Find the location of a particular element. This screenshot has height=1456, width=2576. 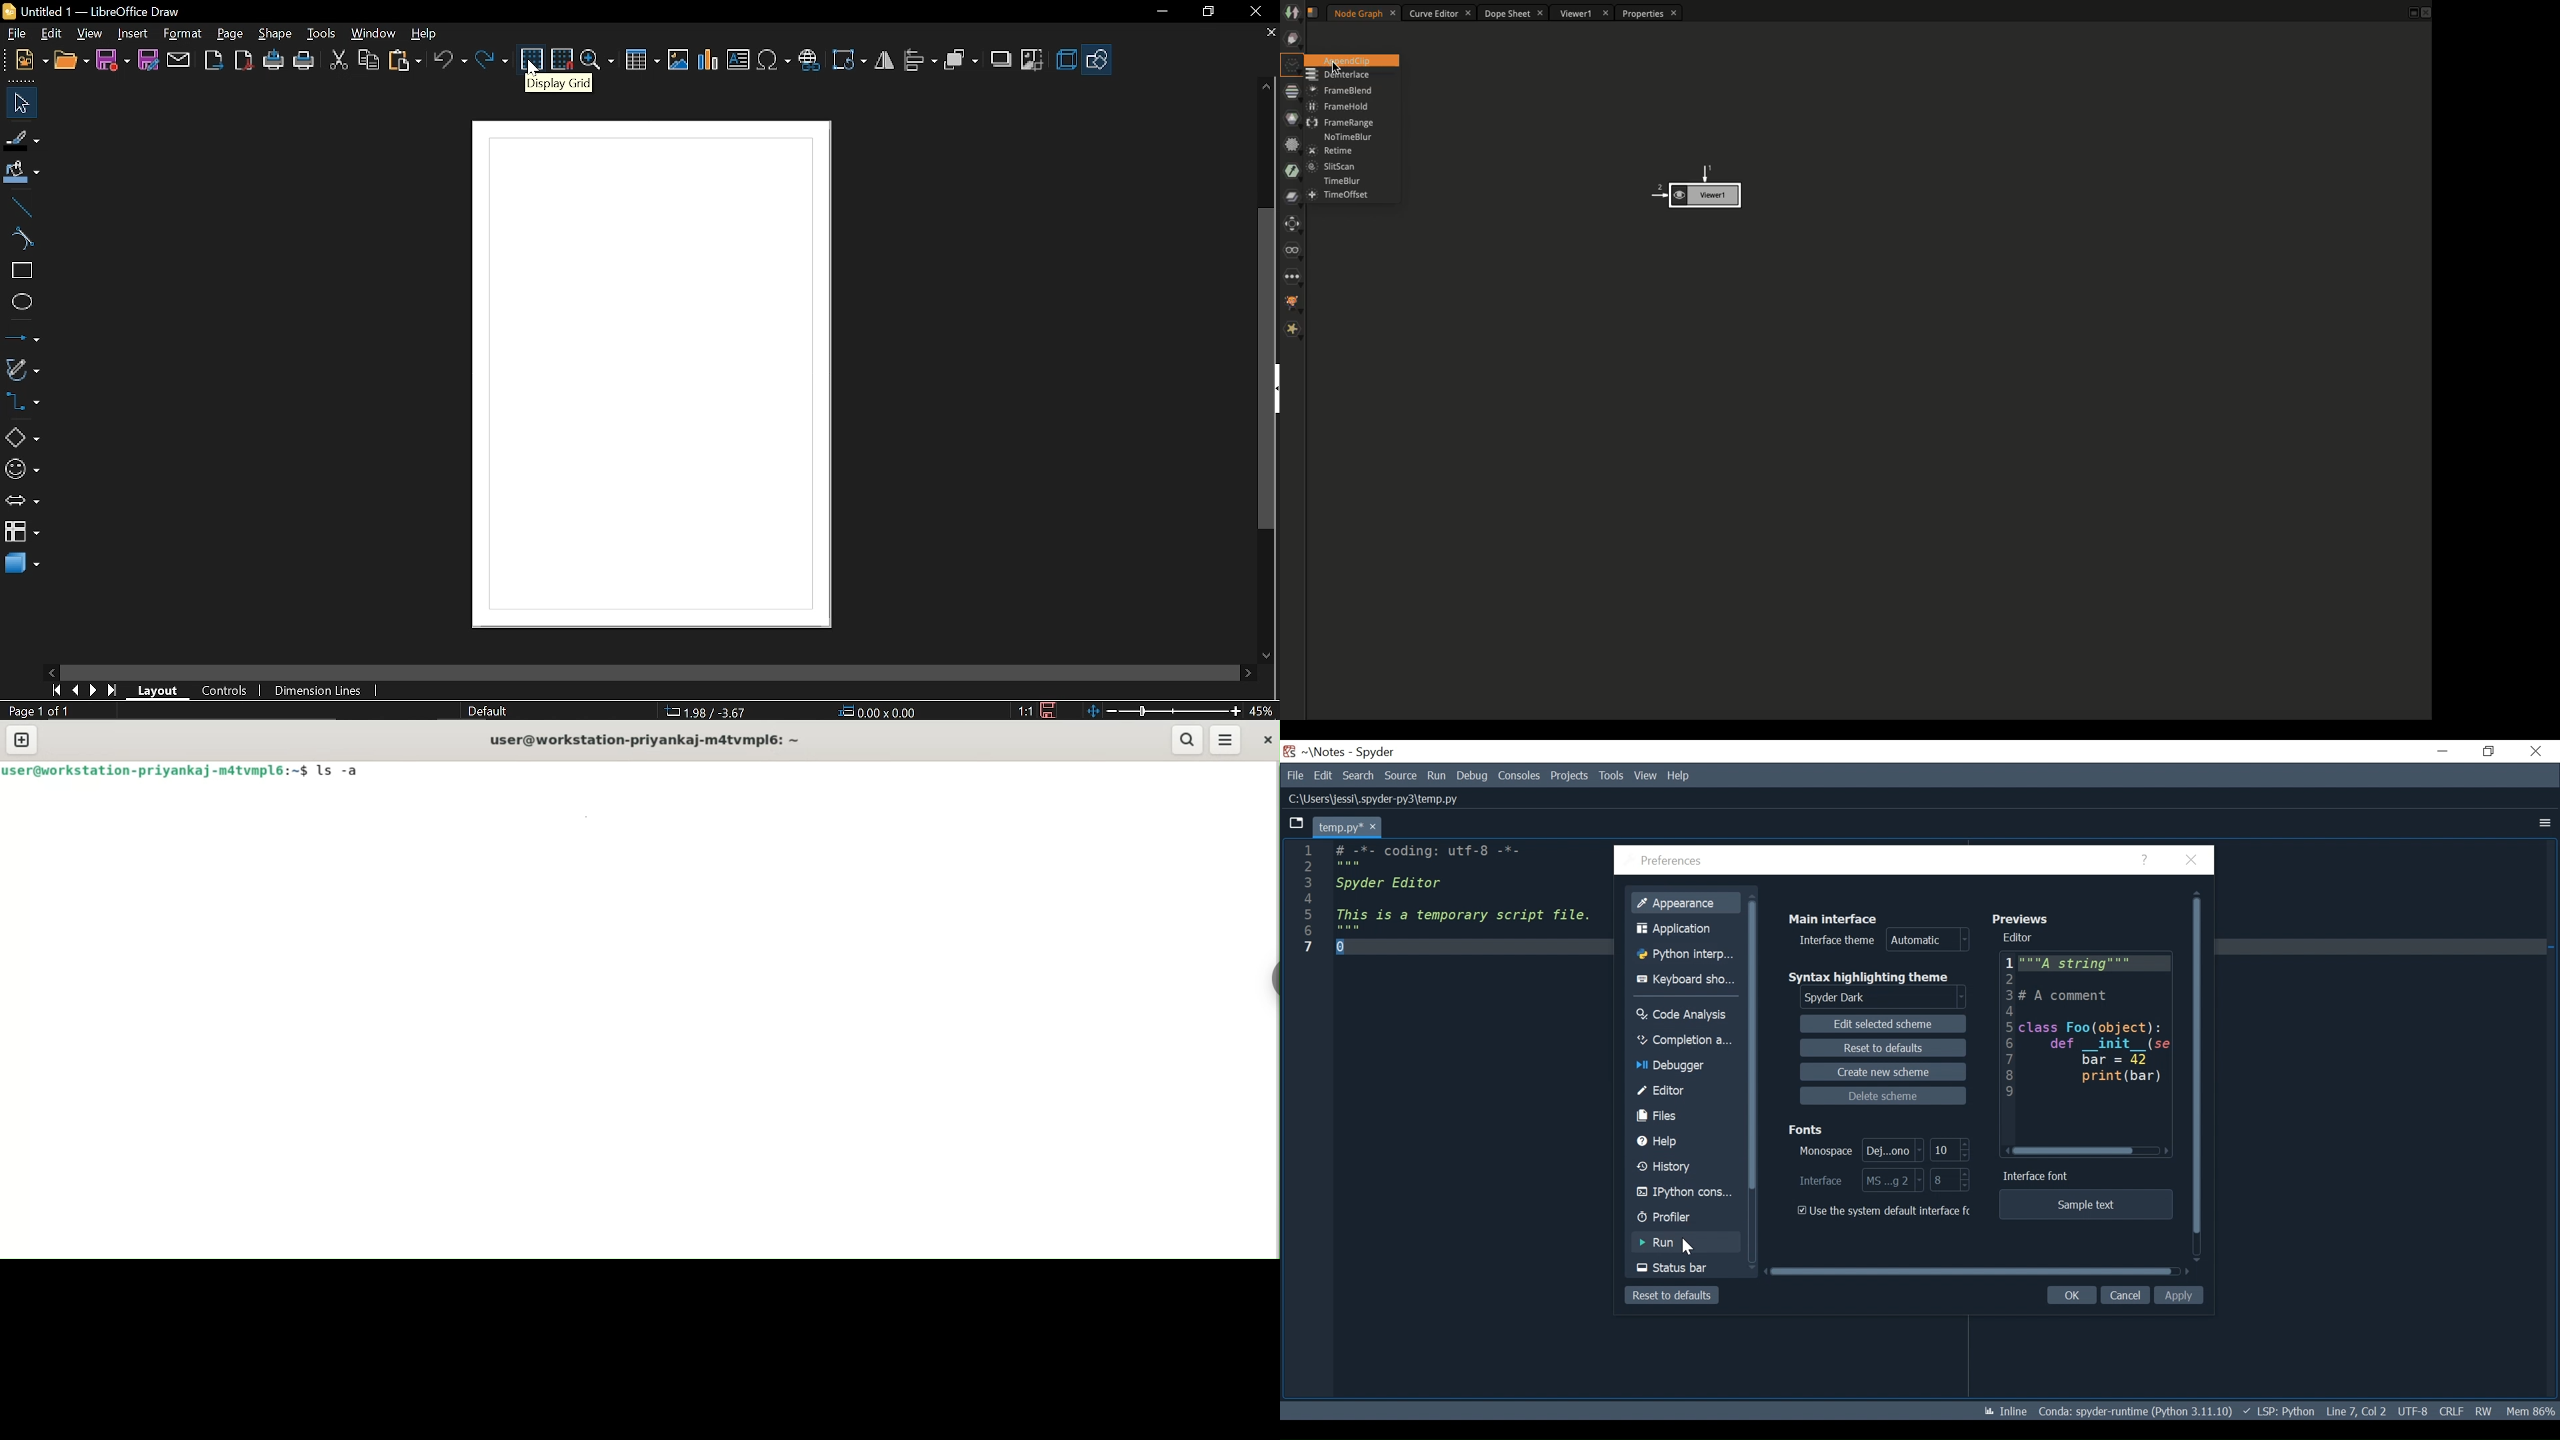

Tools is located at coordinates (1613, 776).